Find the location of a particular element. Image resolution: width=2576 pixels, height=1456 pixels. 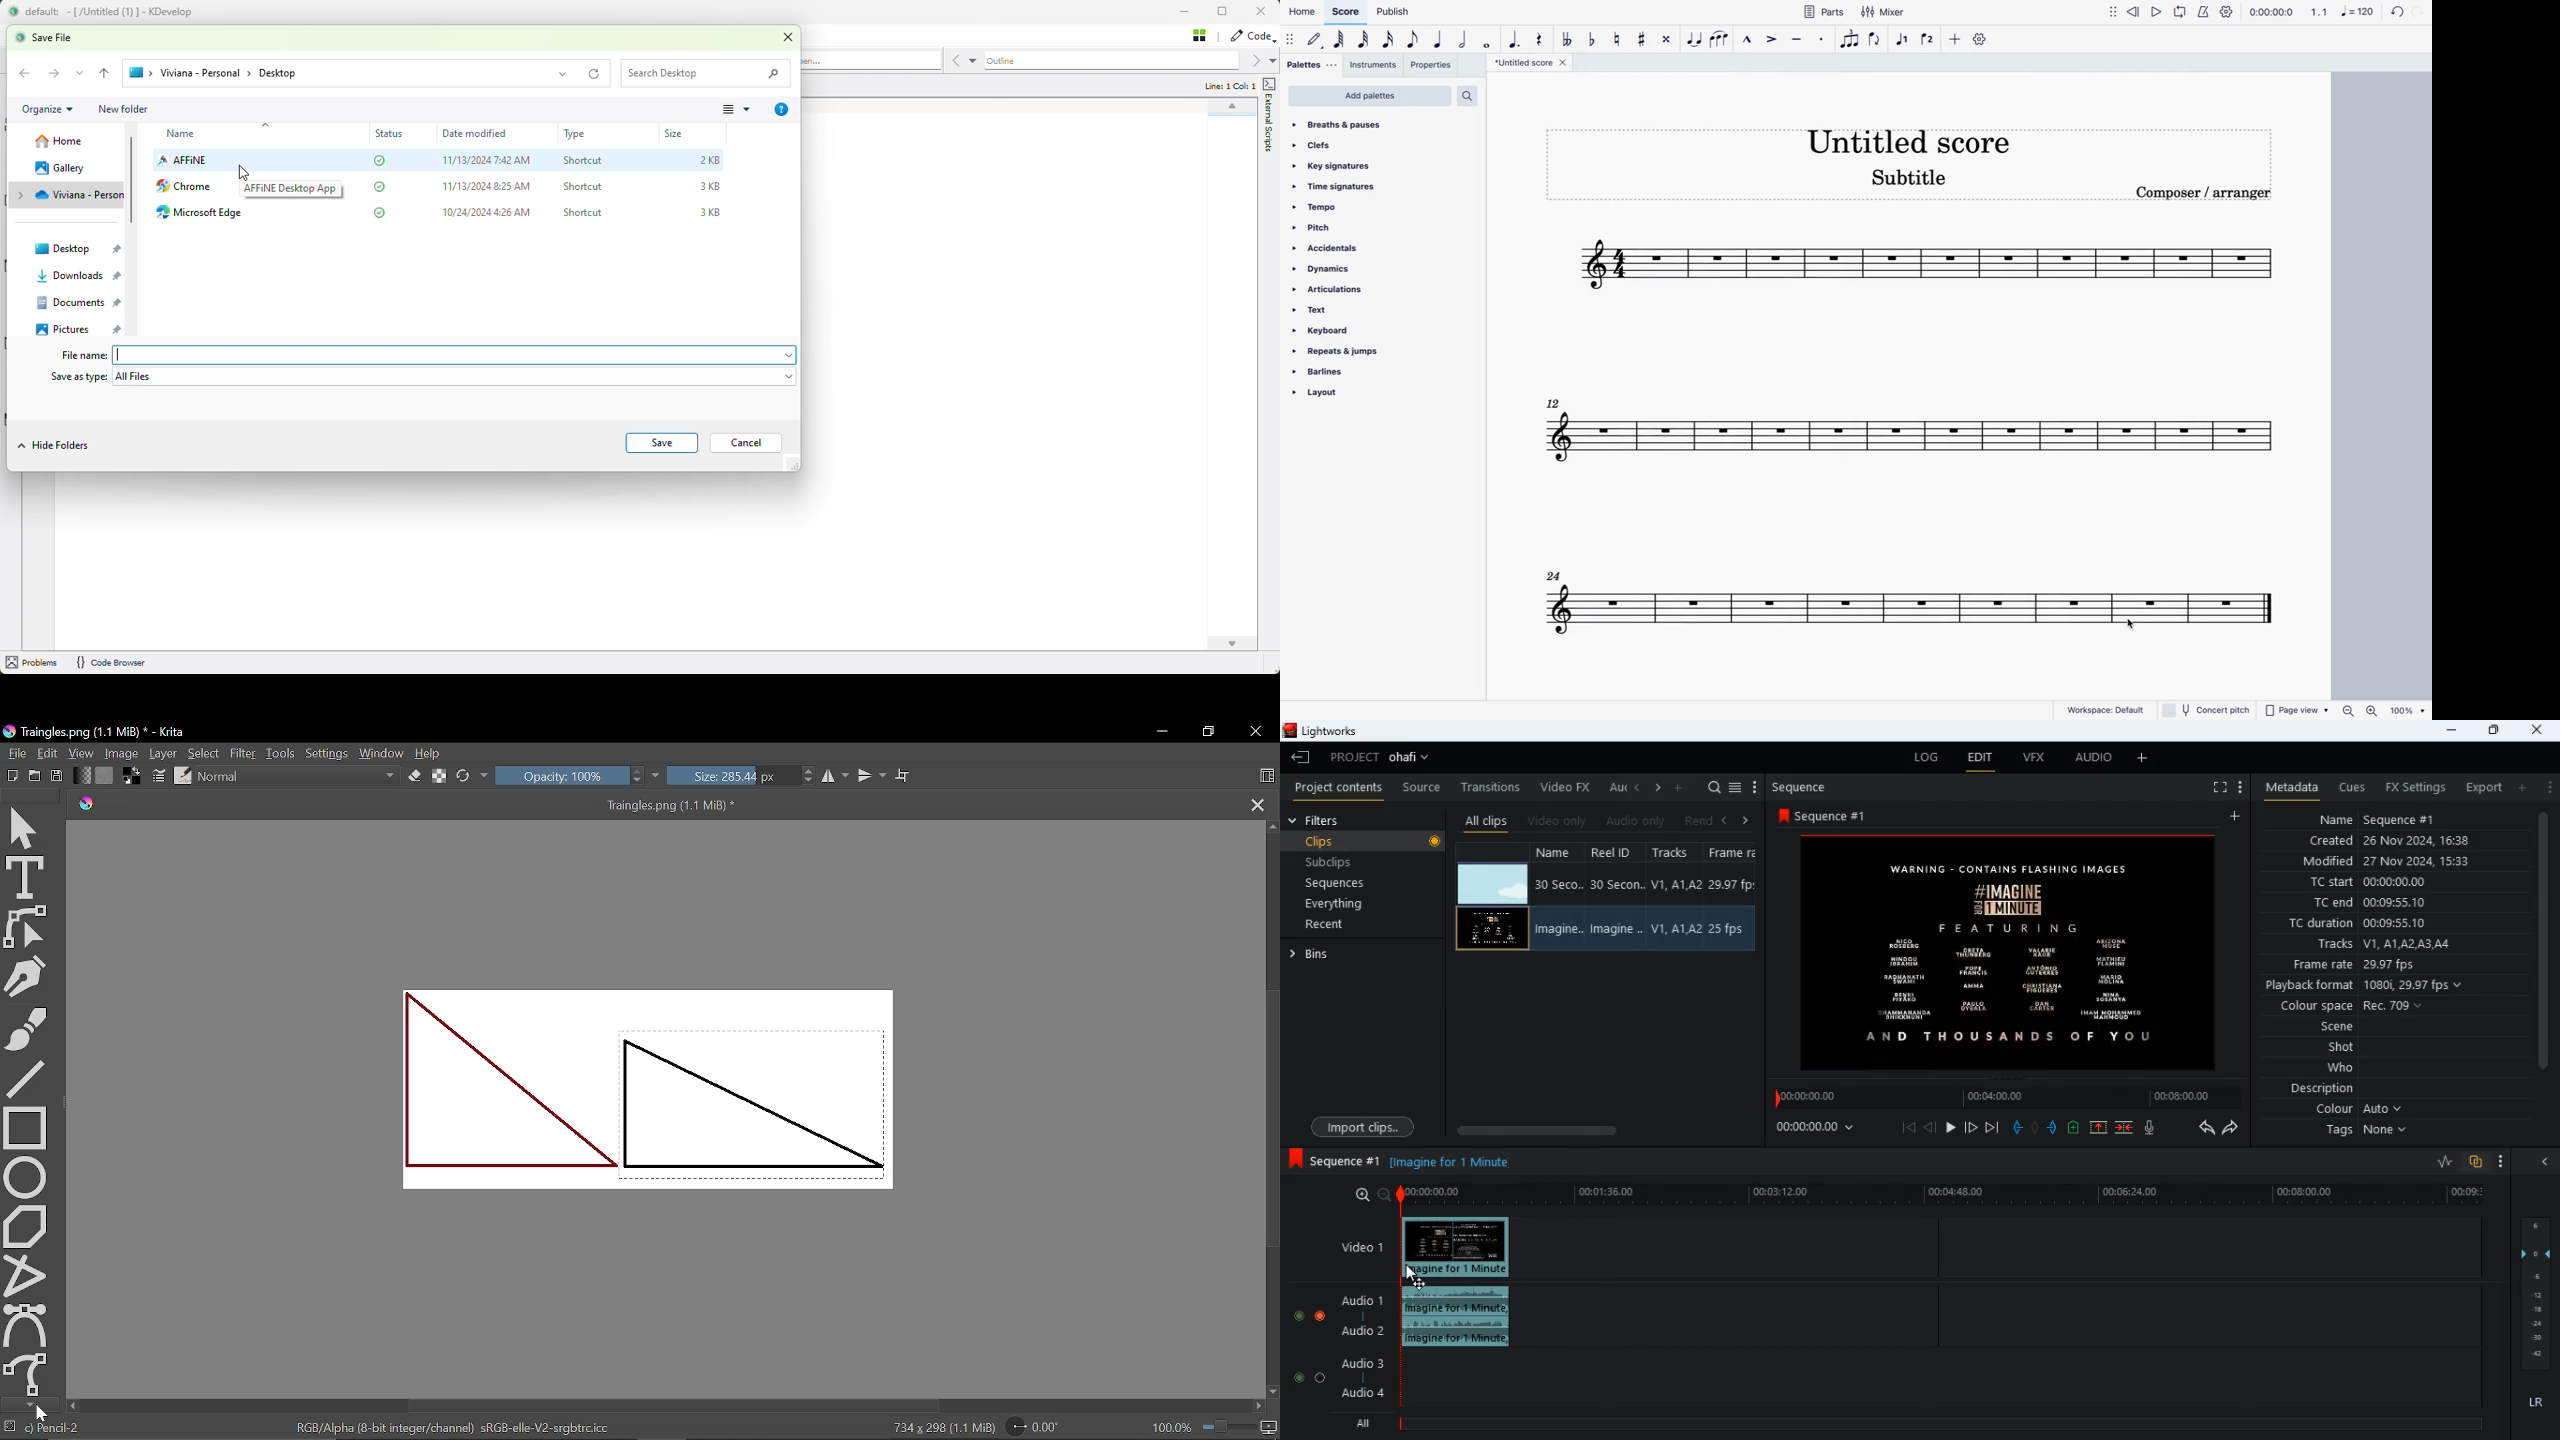

play is located at coordinates (1952, 1126).